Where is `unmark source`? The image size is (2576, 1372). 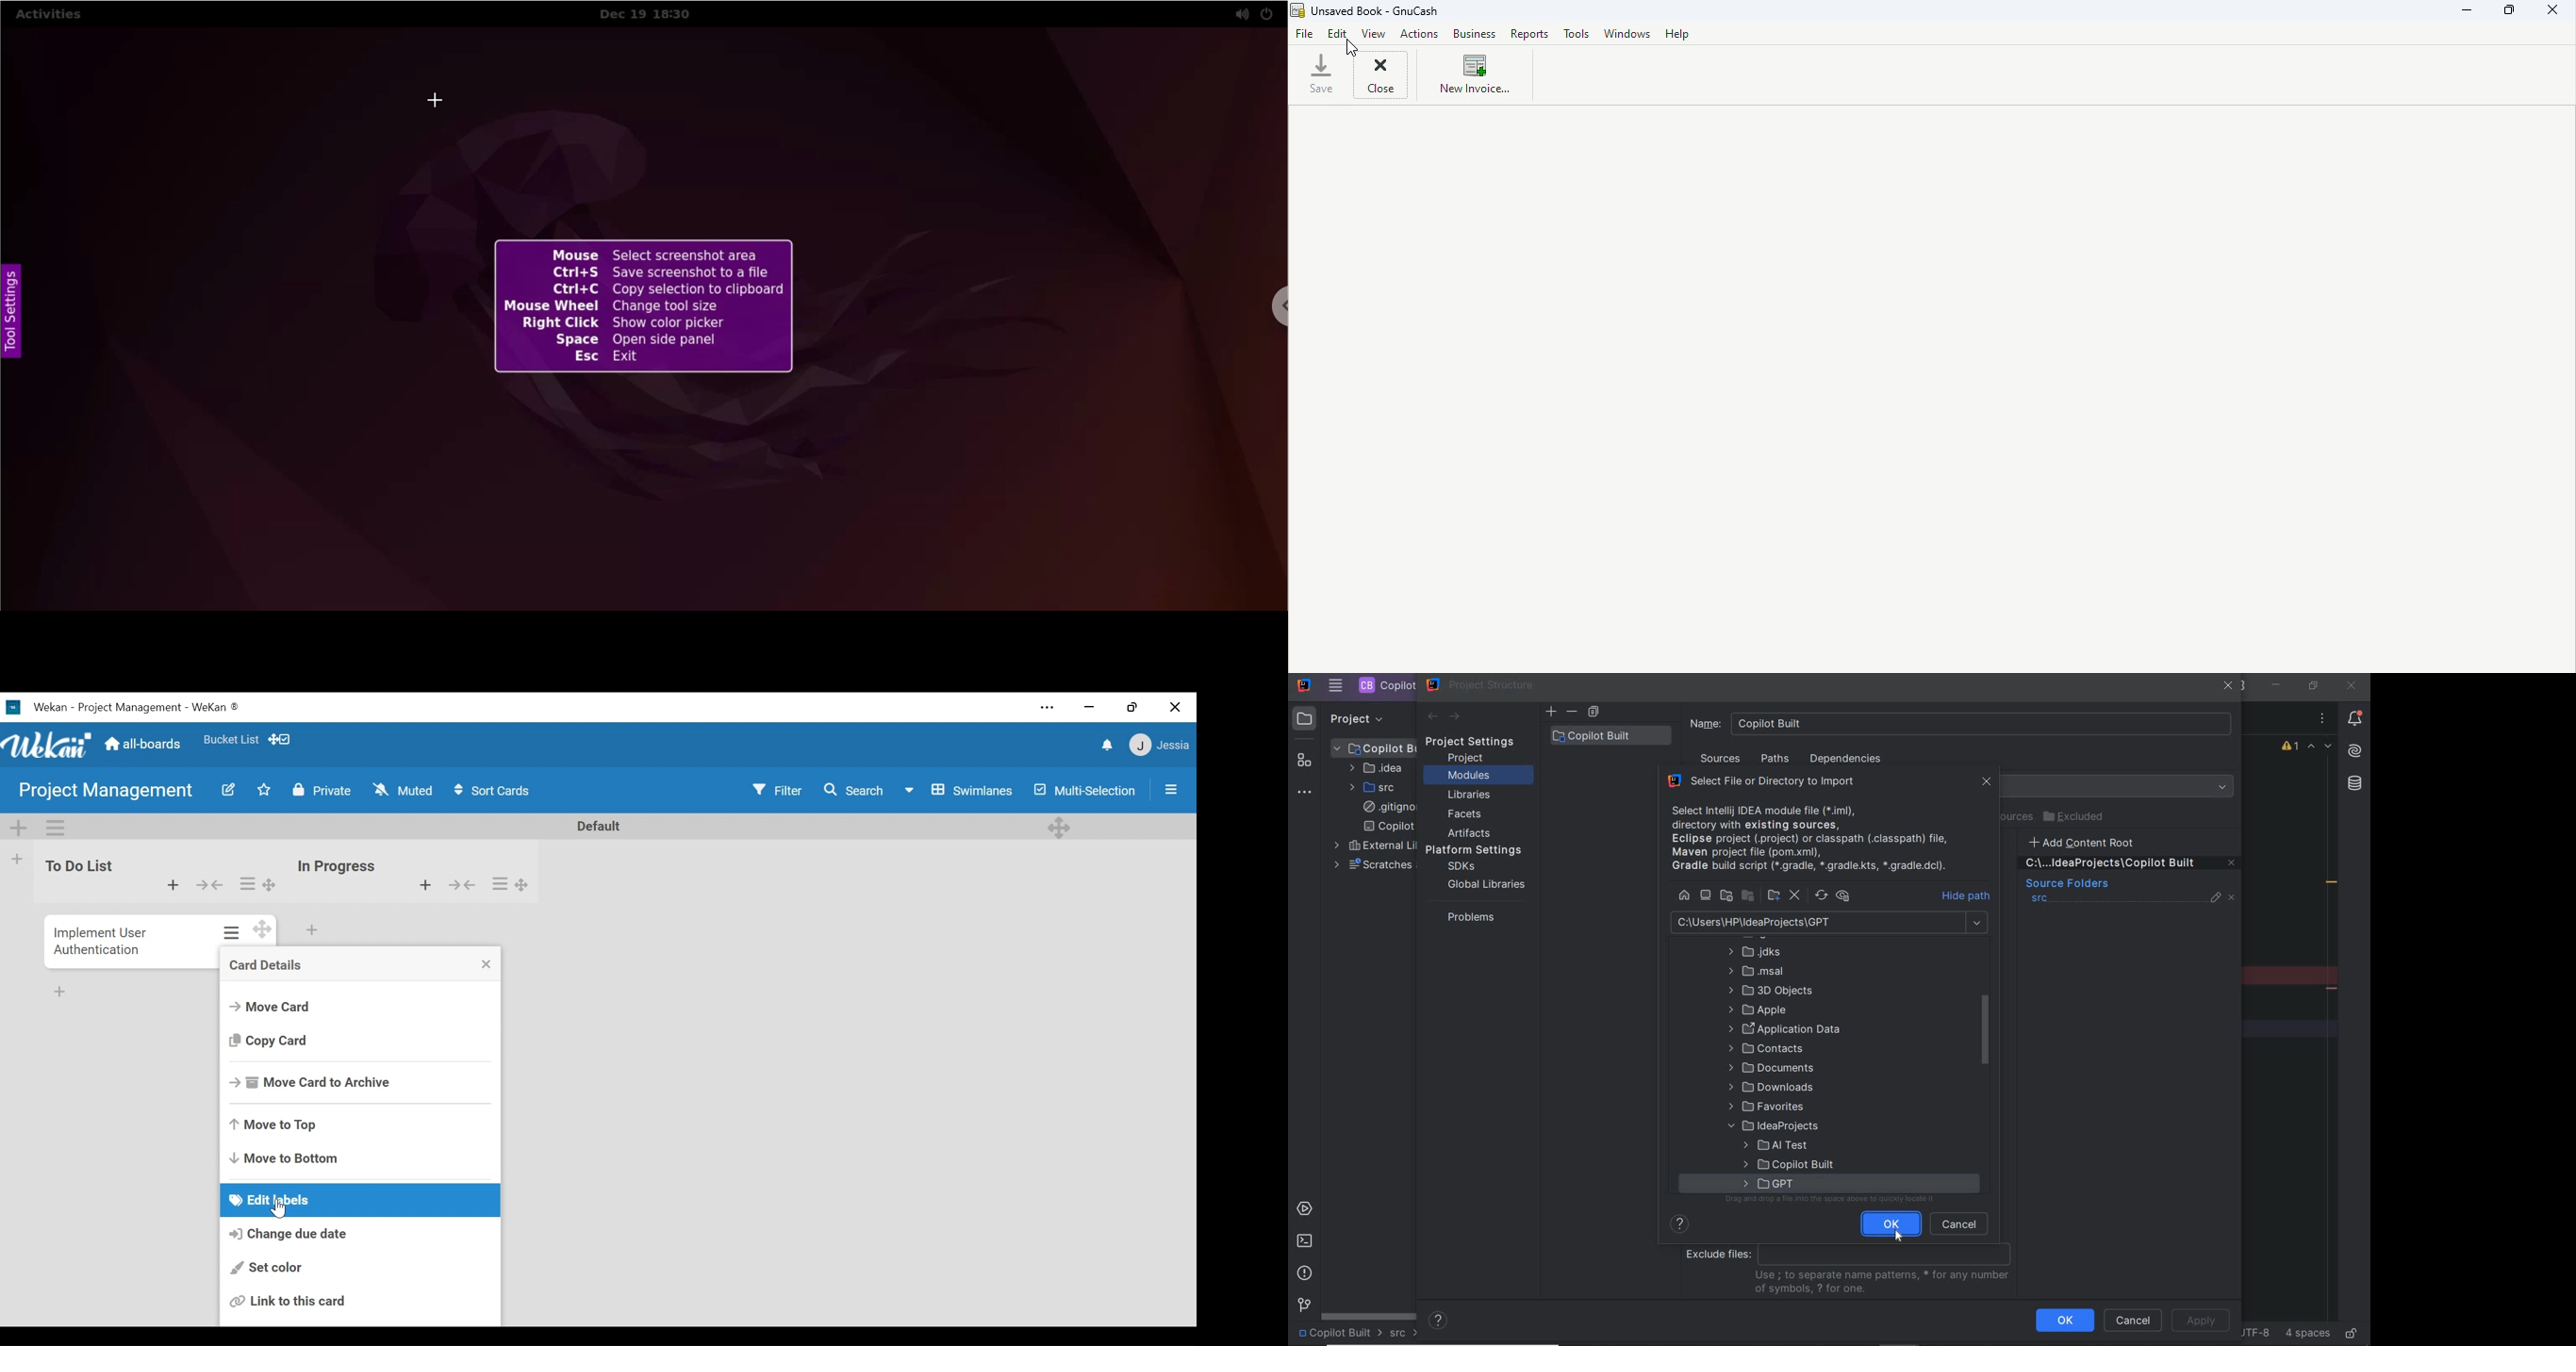 unmark source is located at coordinates (2235, 898).